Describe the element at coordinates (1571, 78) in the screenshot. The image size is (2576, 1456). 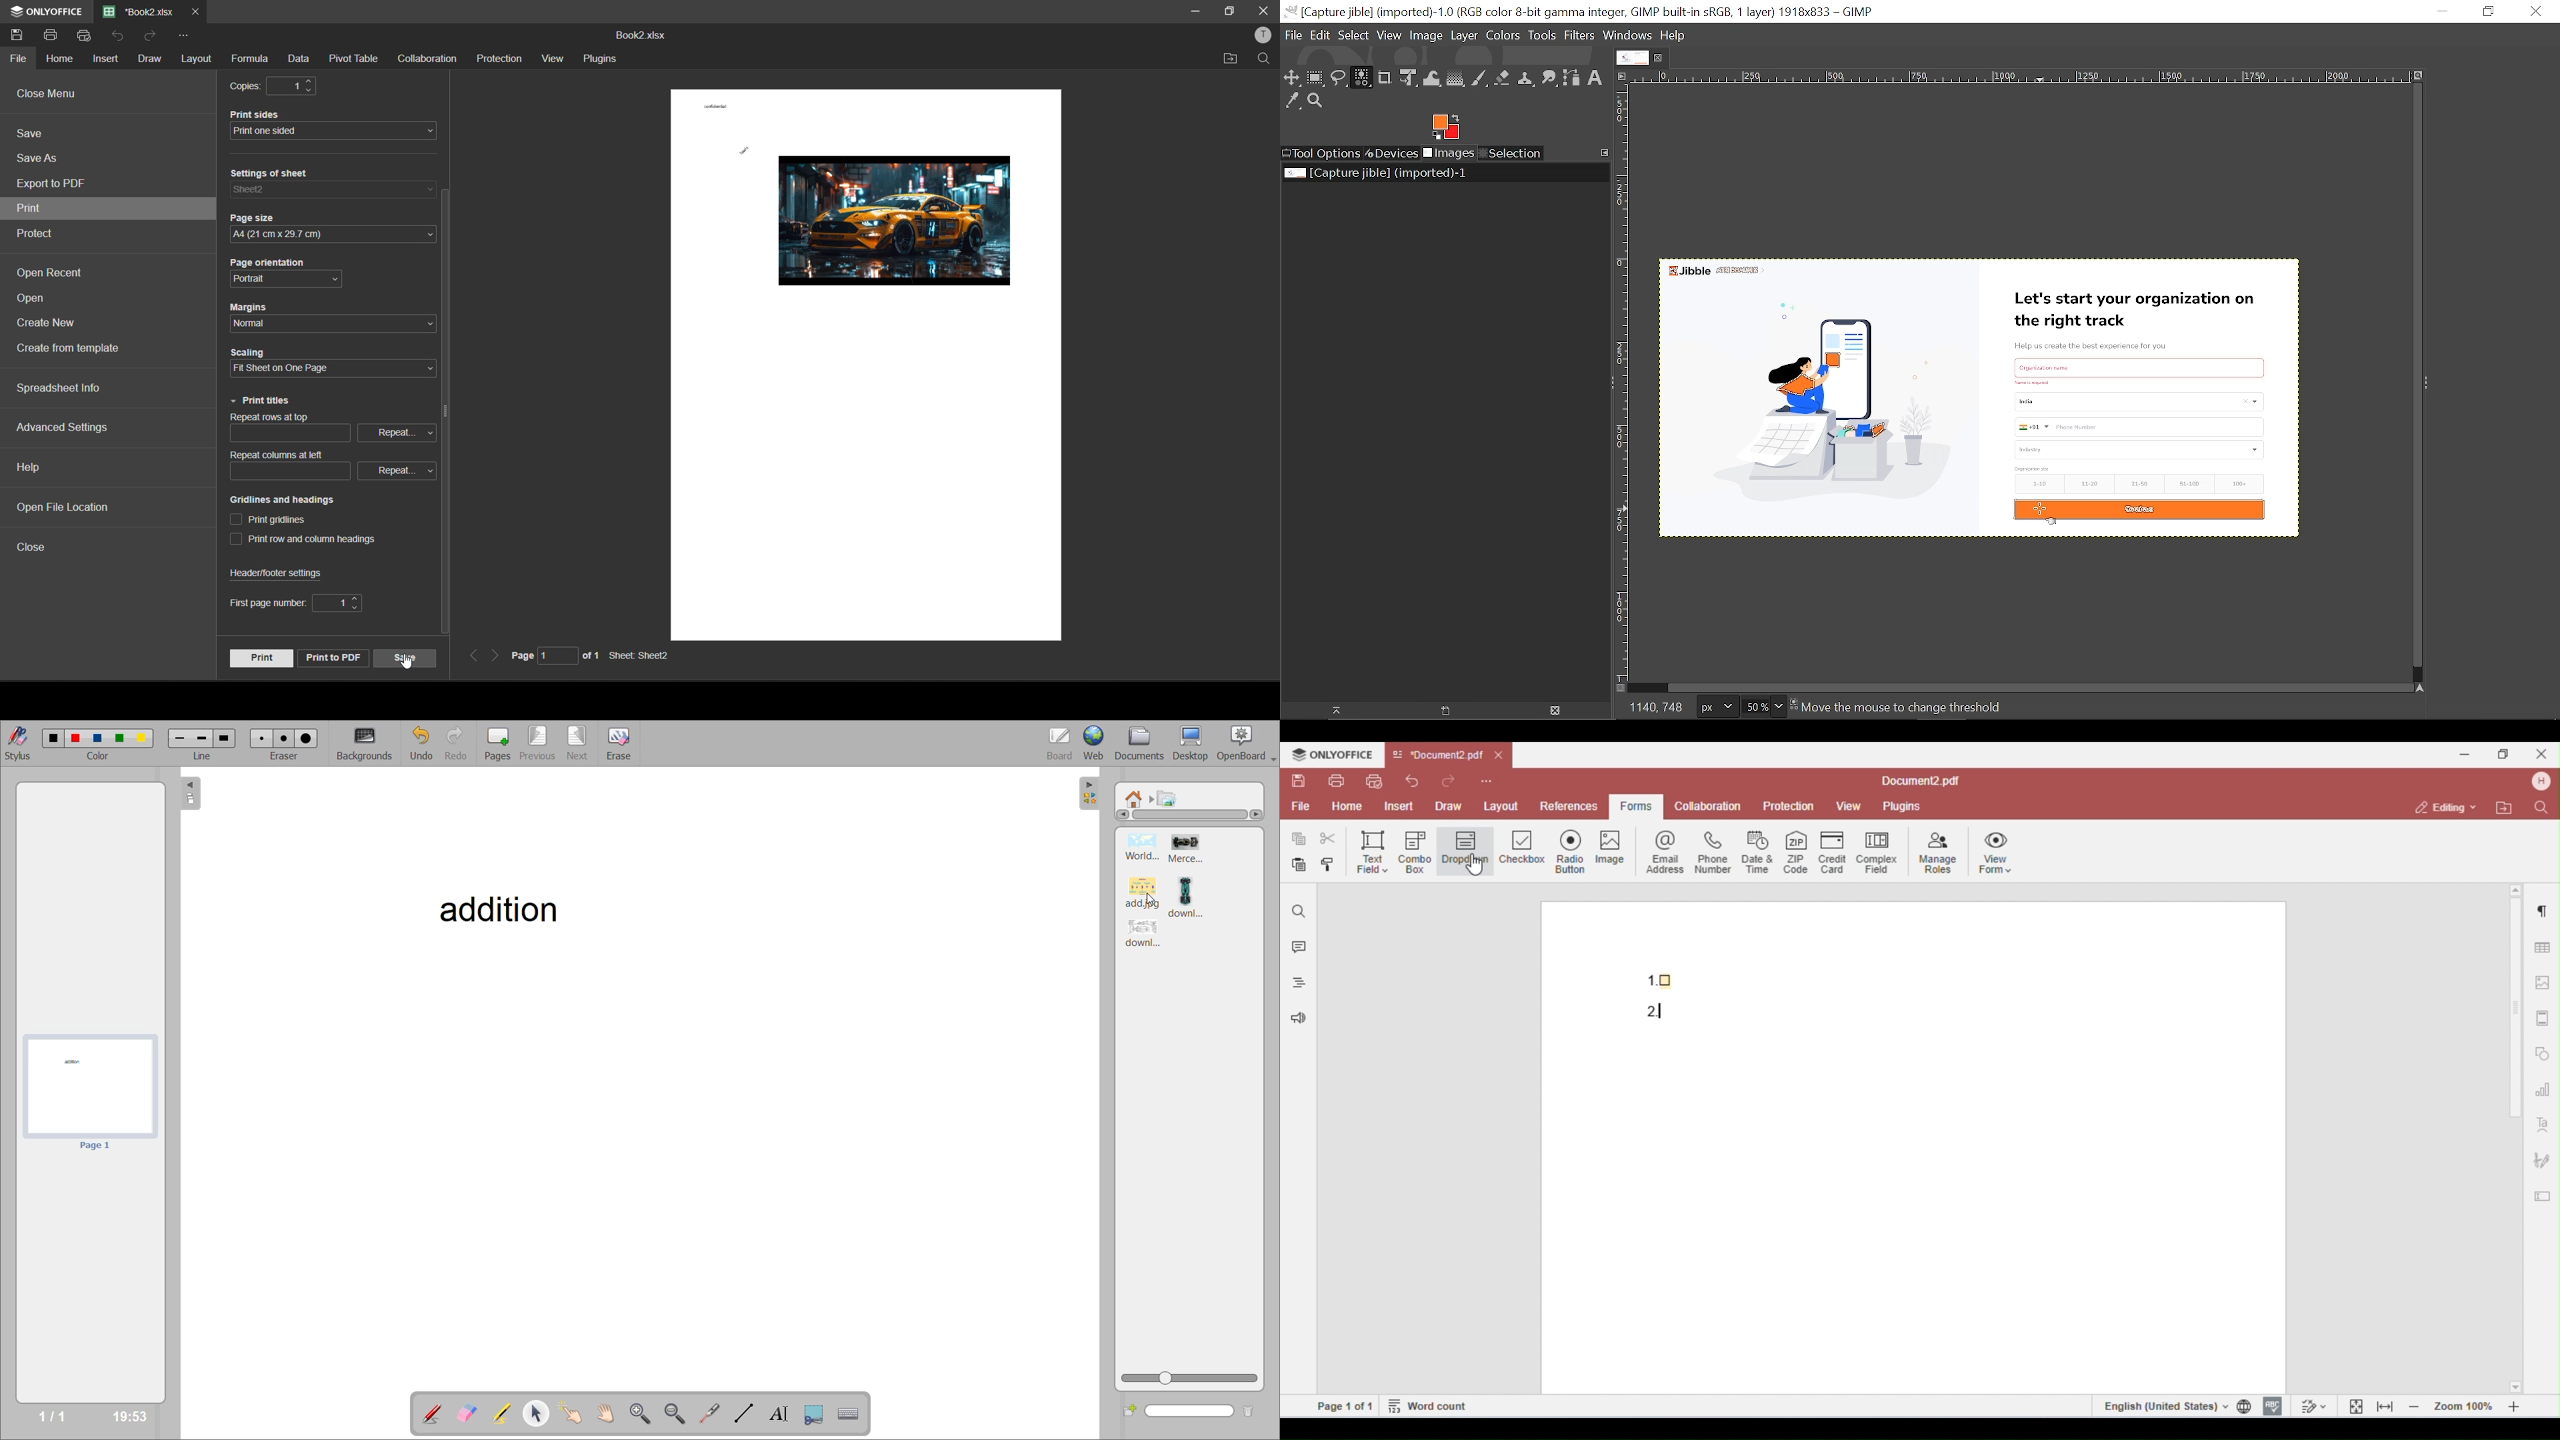
I see `Path tool` at that location.